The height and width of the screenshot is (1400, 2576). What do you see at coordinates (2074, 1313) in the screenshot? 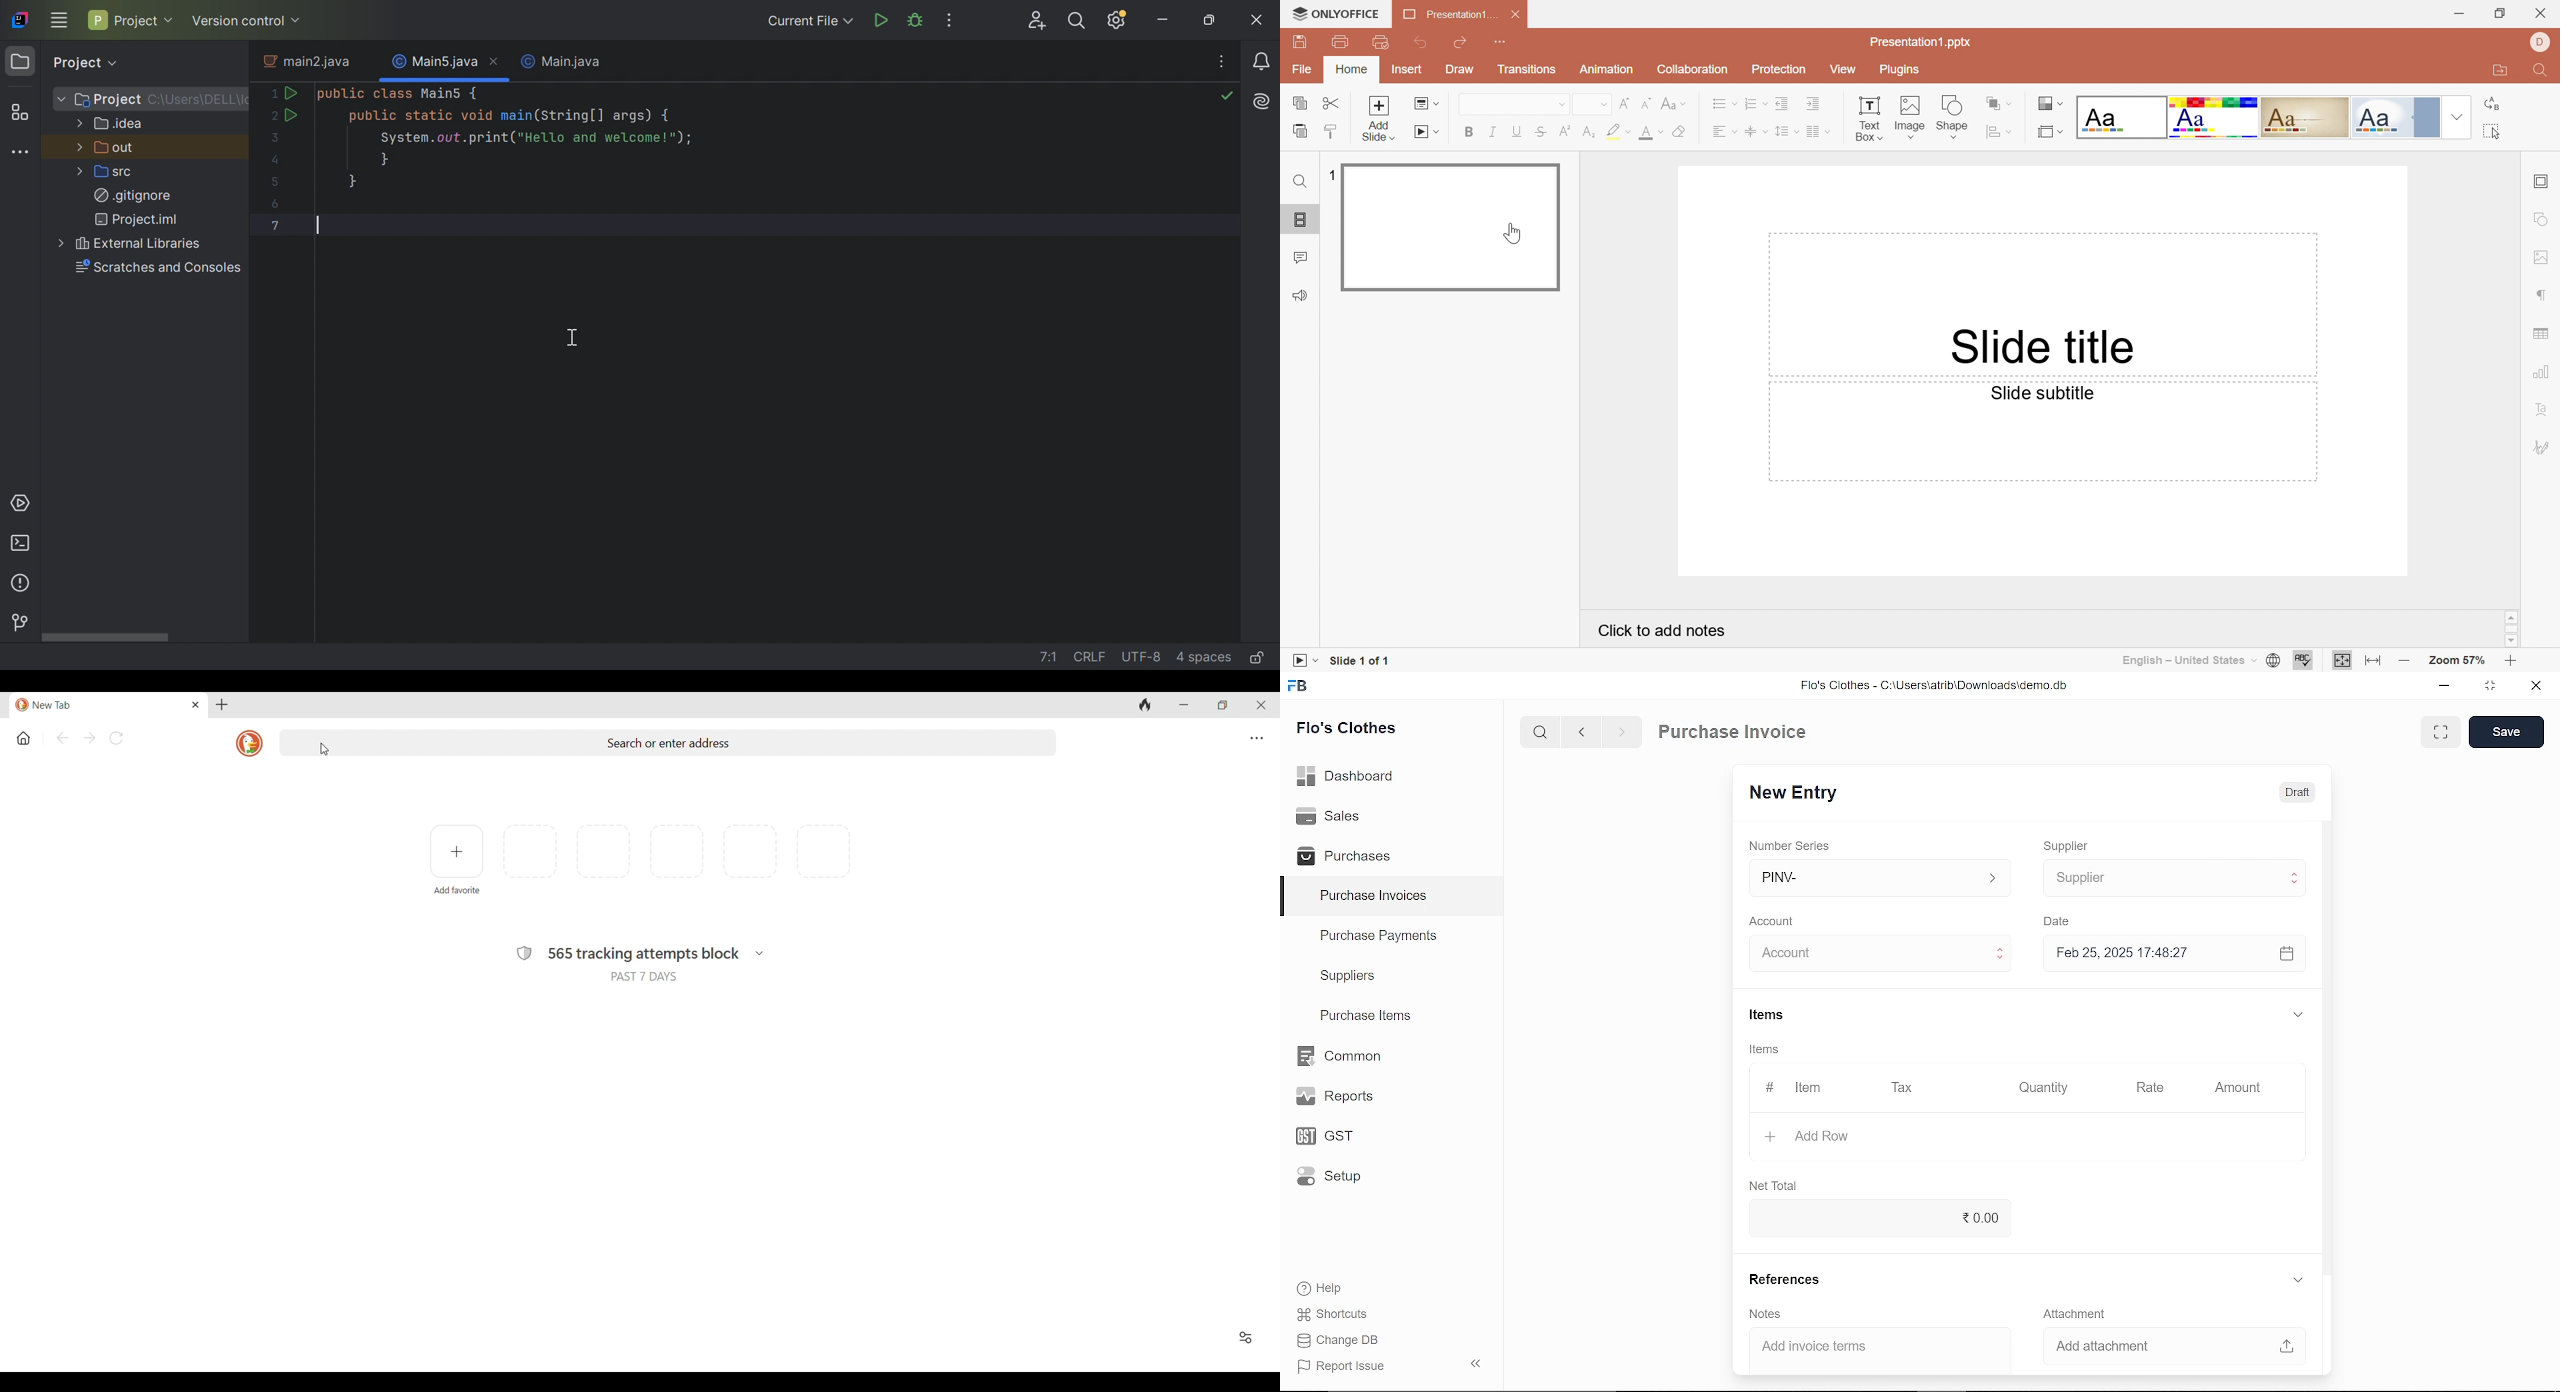
I see `‘Attachment` at bounding box center [2074, 1313].